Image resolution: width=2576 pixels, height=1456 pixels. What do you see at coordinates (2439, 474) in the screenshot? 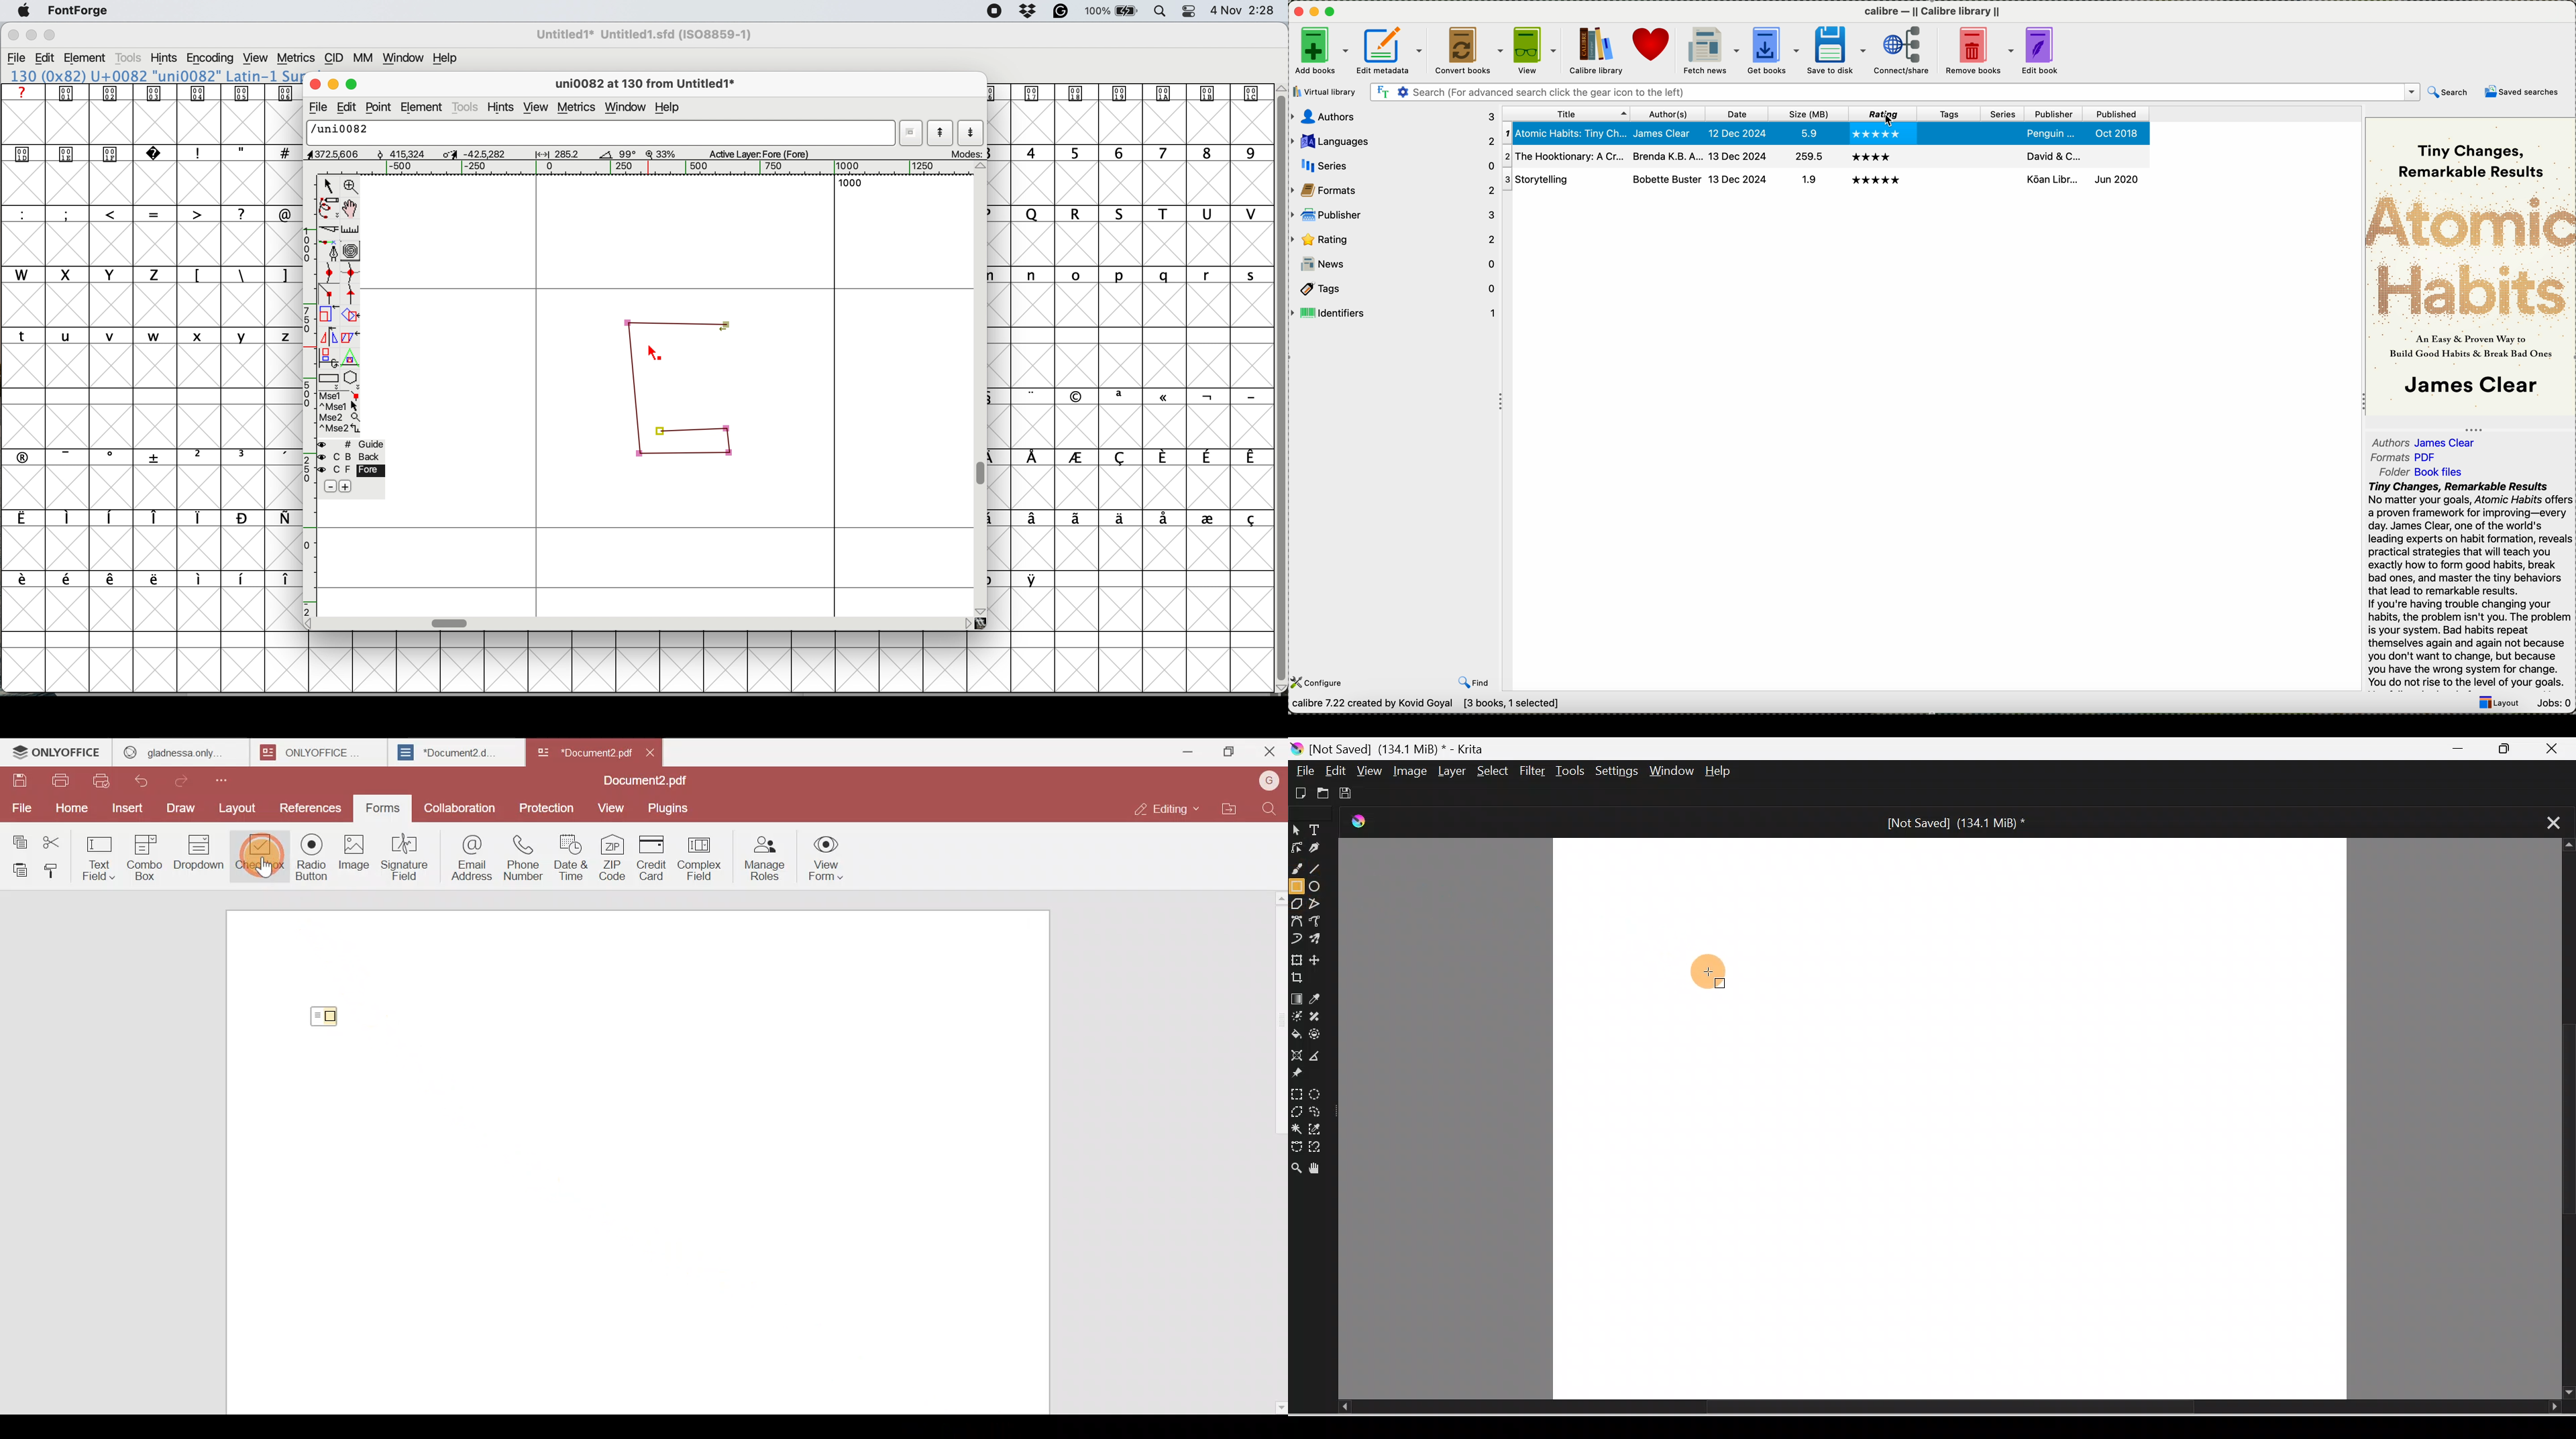
I see `Book file` at bounding box center [2439, 474].